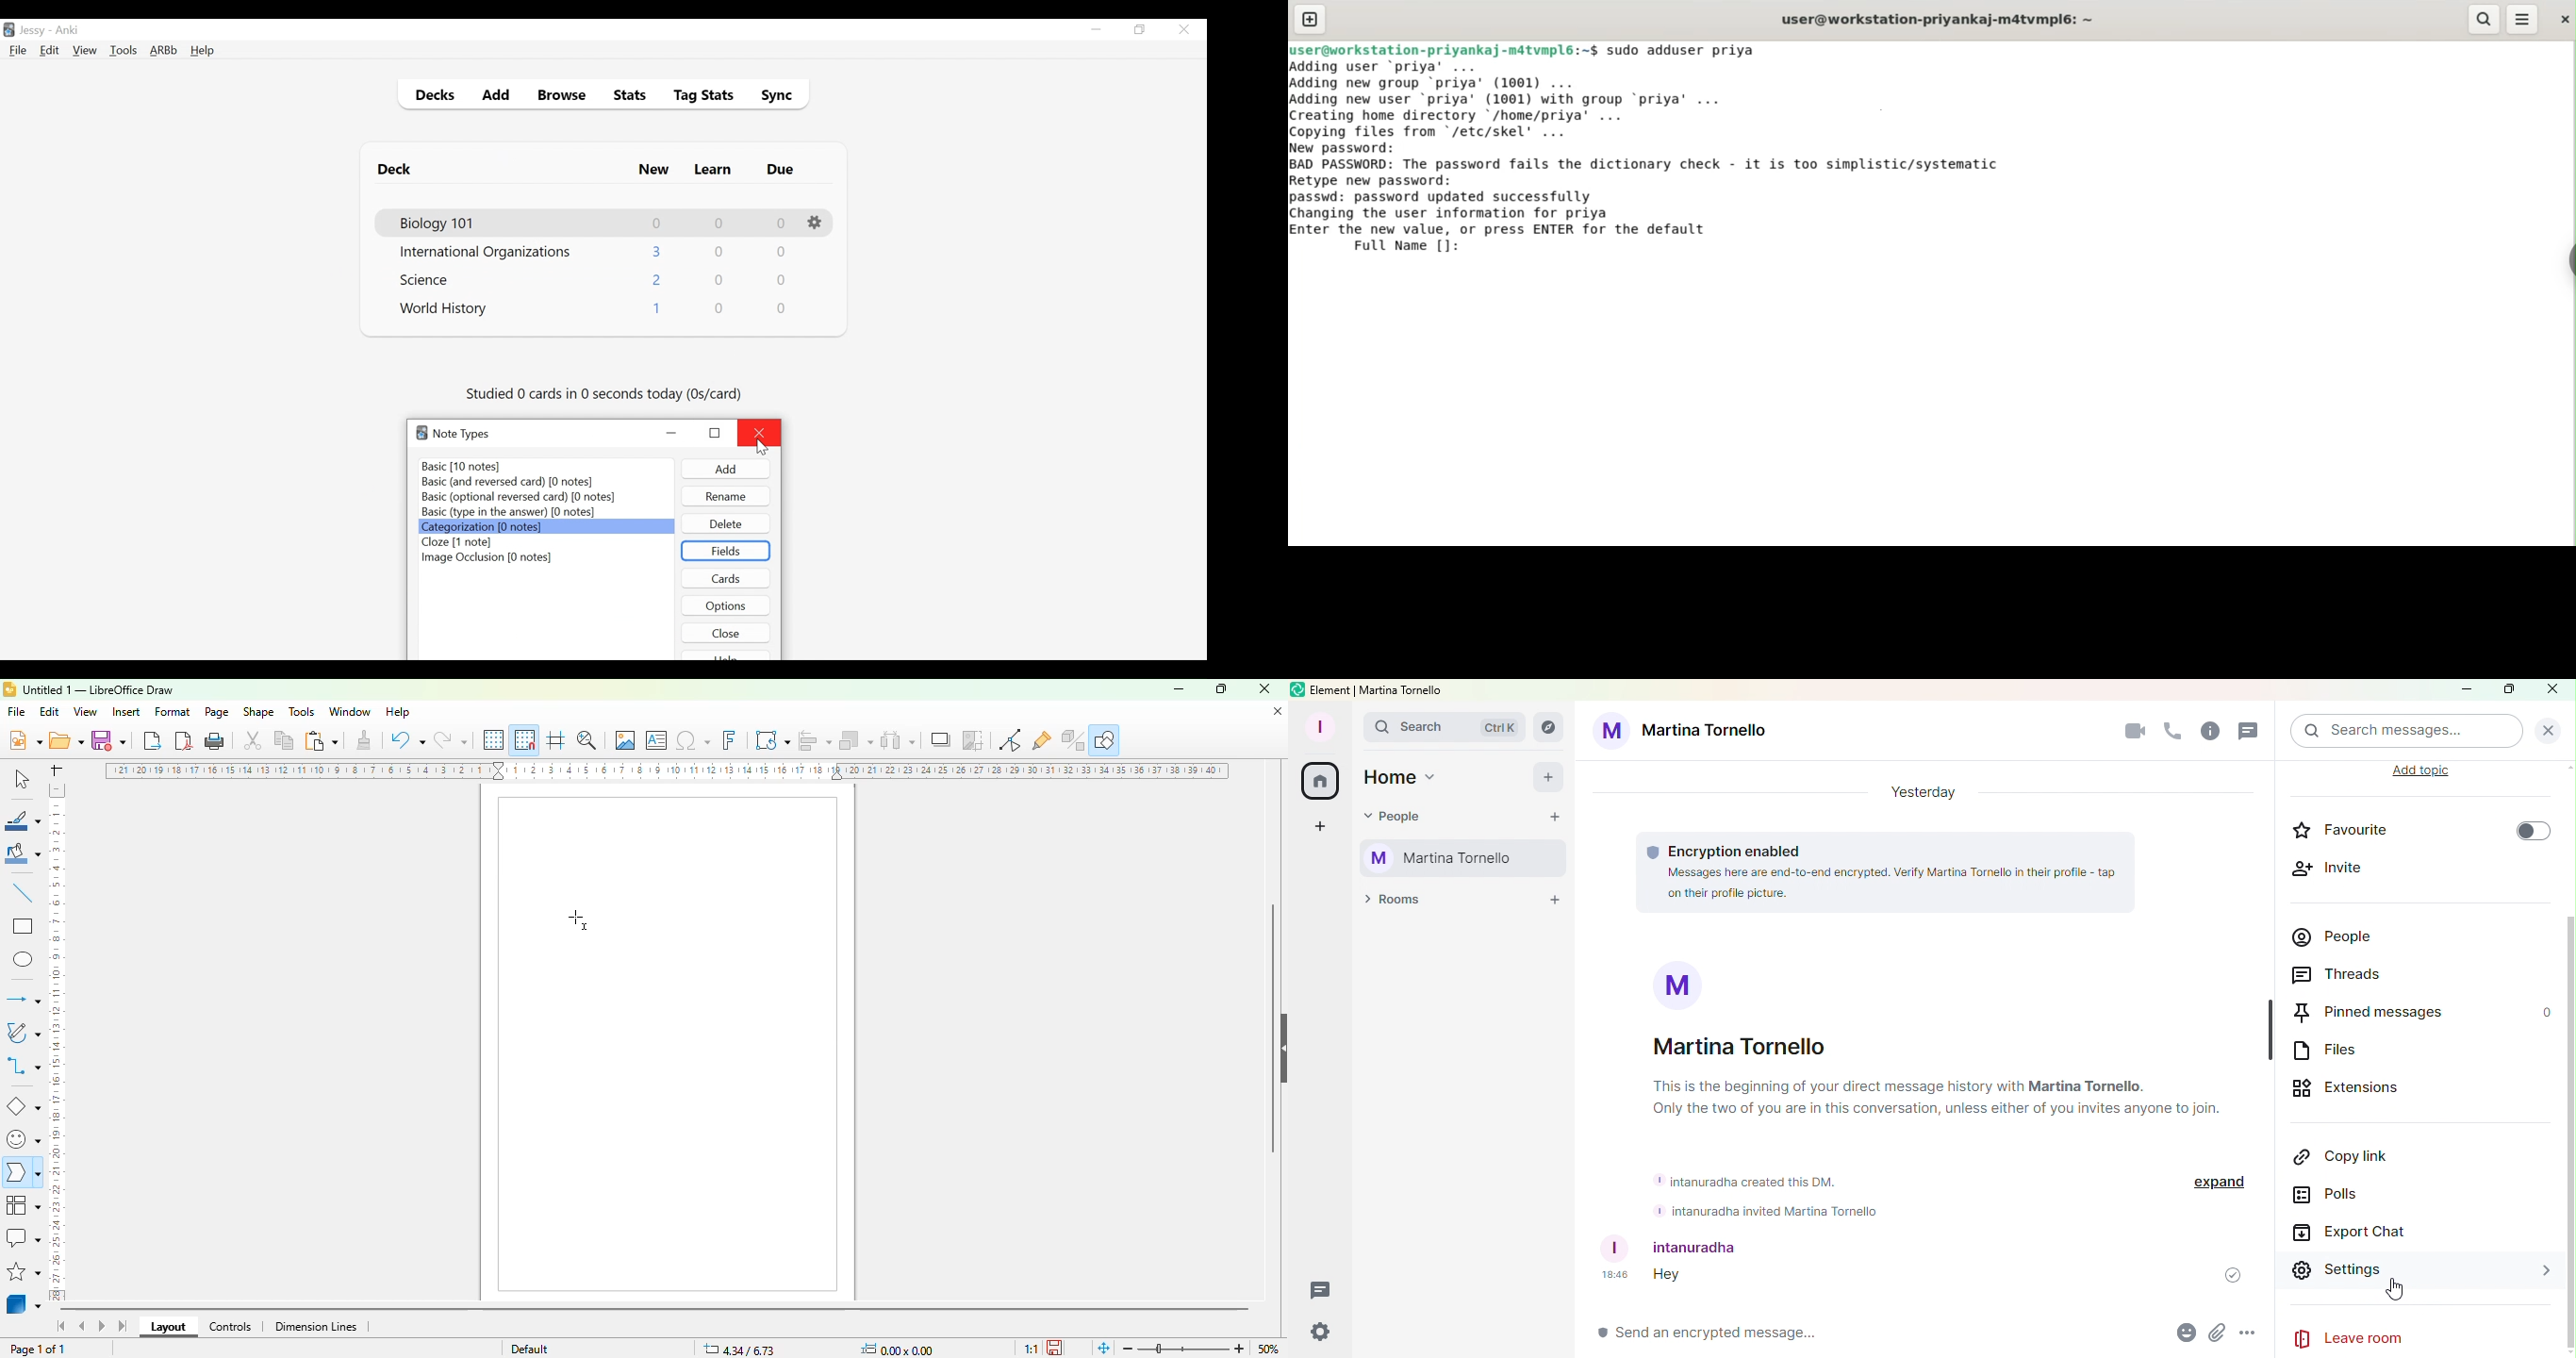 The width and height of the screenshot is (2576, 1372). I want to click on shadow, so click(940, 739).